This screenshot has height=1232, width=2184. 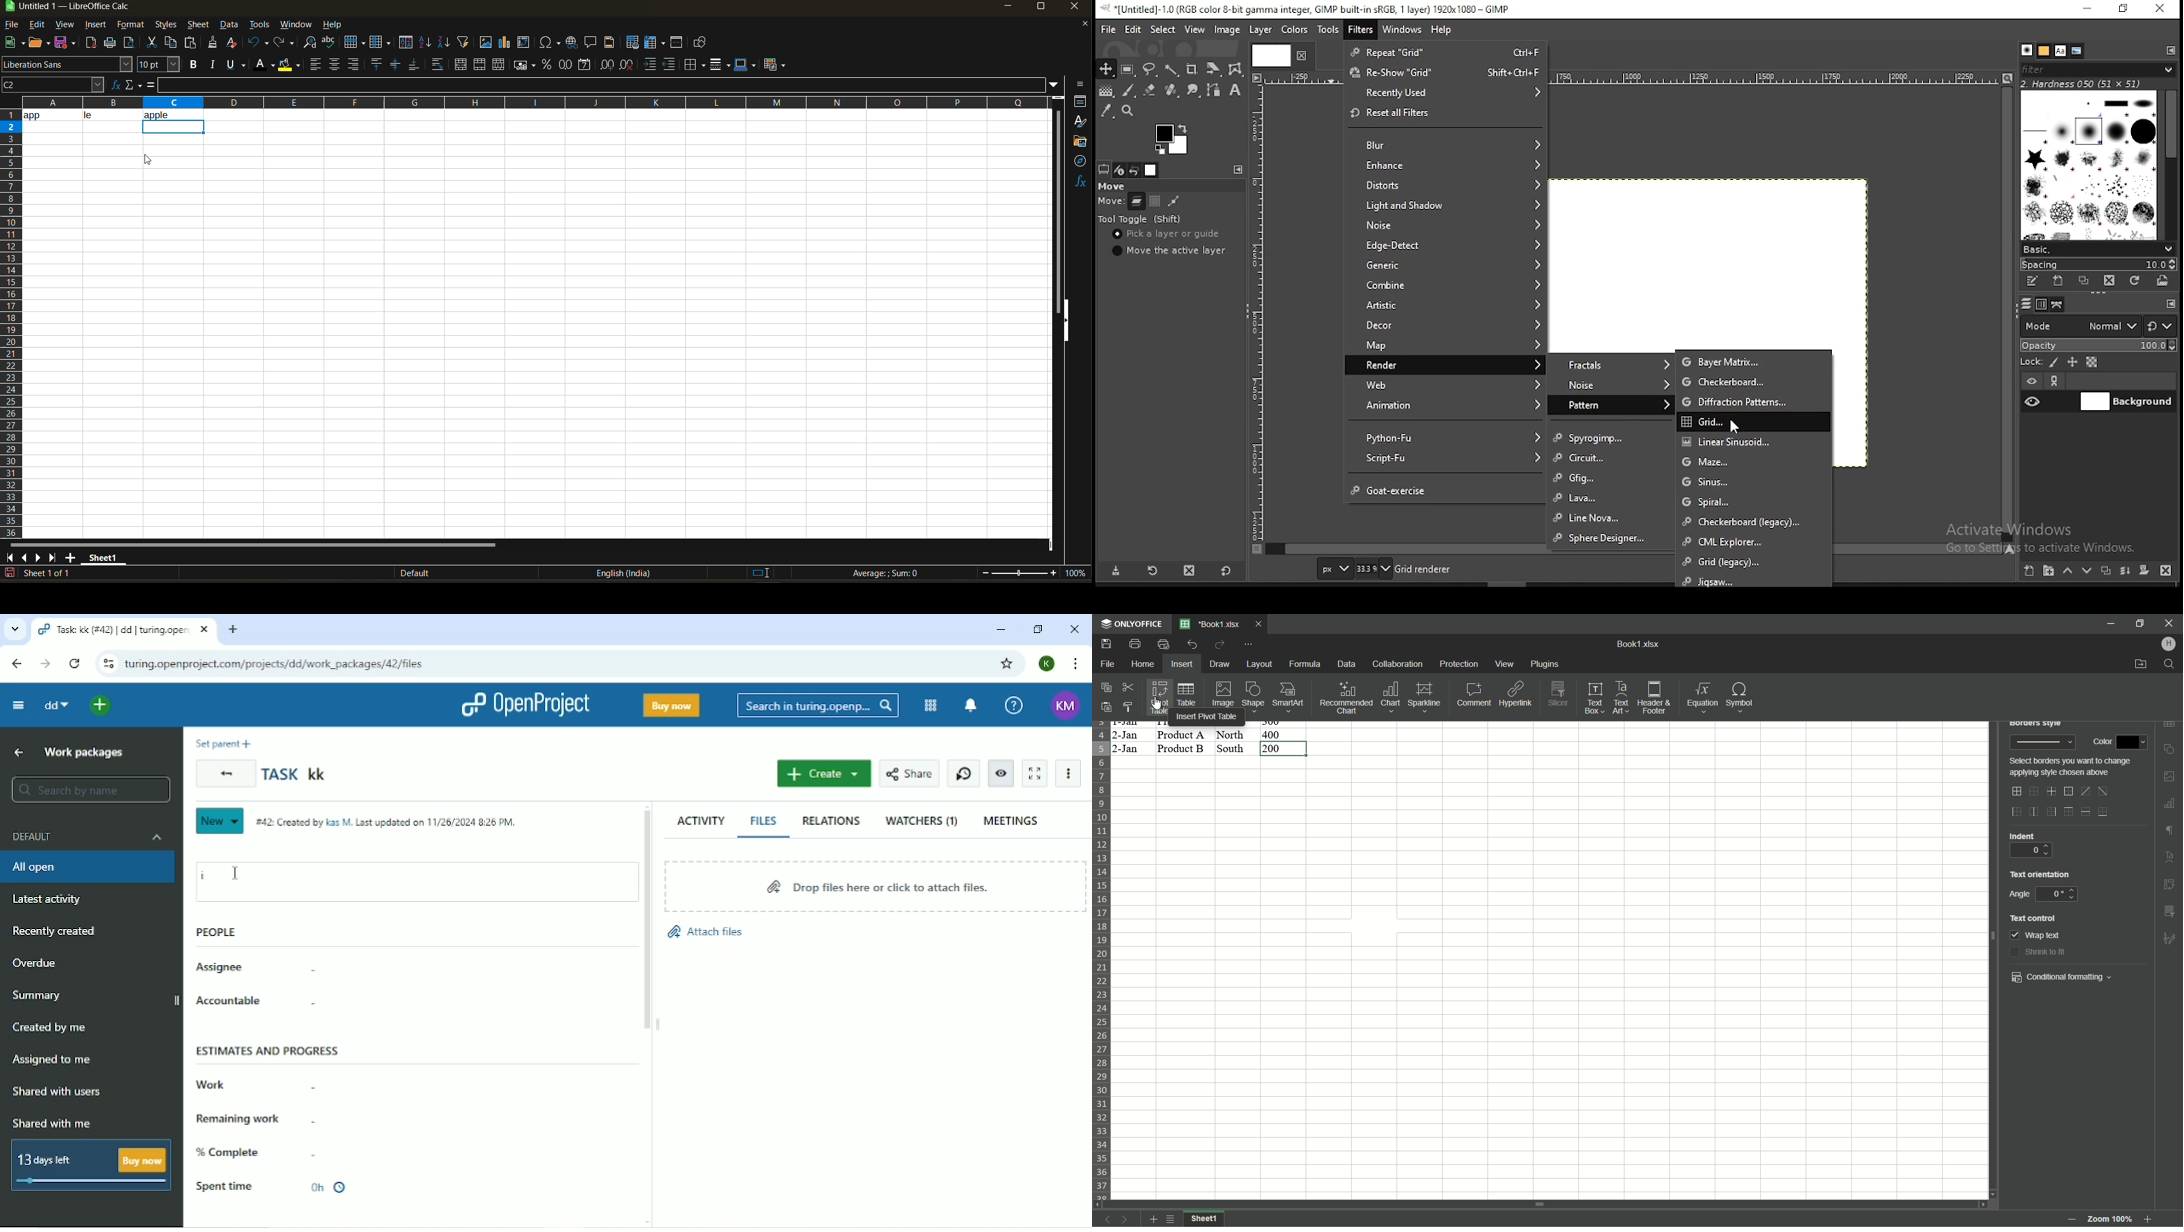 What do you see at coordinates (1361, 30) in the screenshot?
I see `filters` at bounding box center [1361, 30].